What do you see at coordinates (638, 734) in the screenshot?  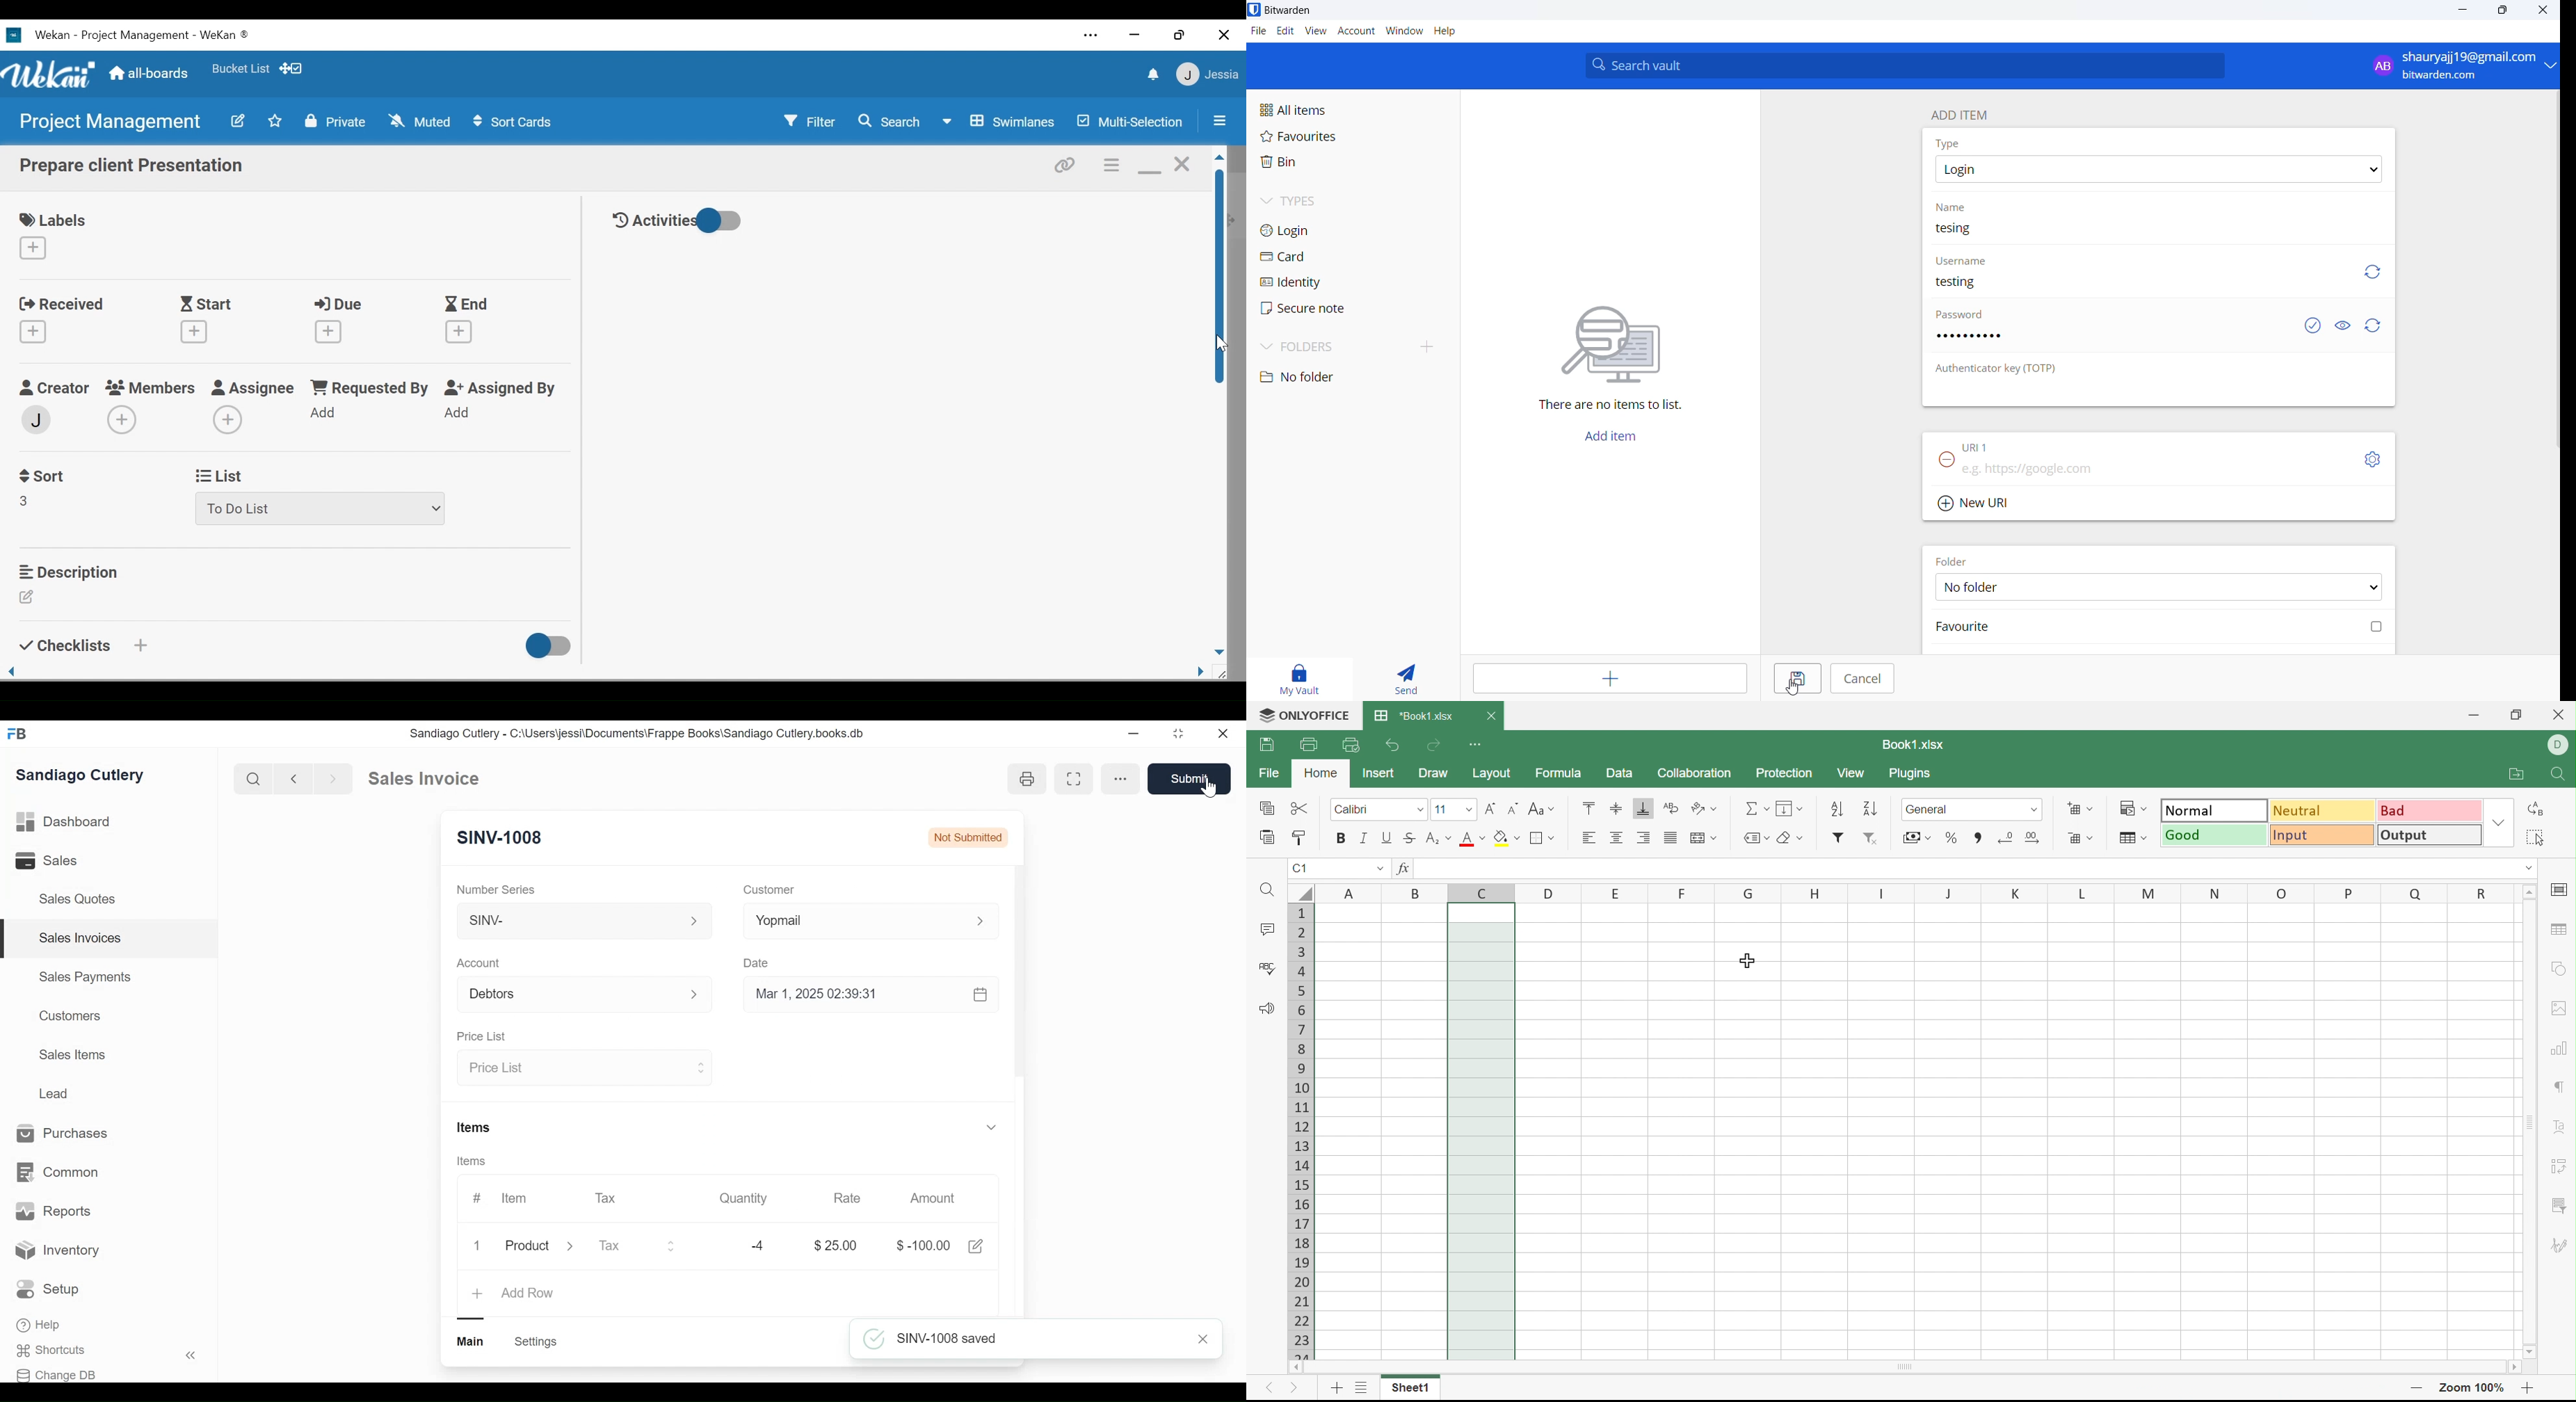 I see `Sandiago Cutlery - C:\Users\jessi\Documents\Frappe Books\Sandiago Cutlery.books.db` at bounding box center [638, 734].